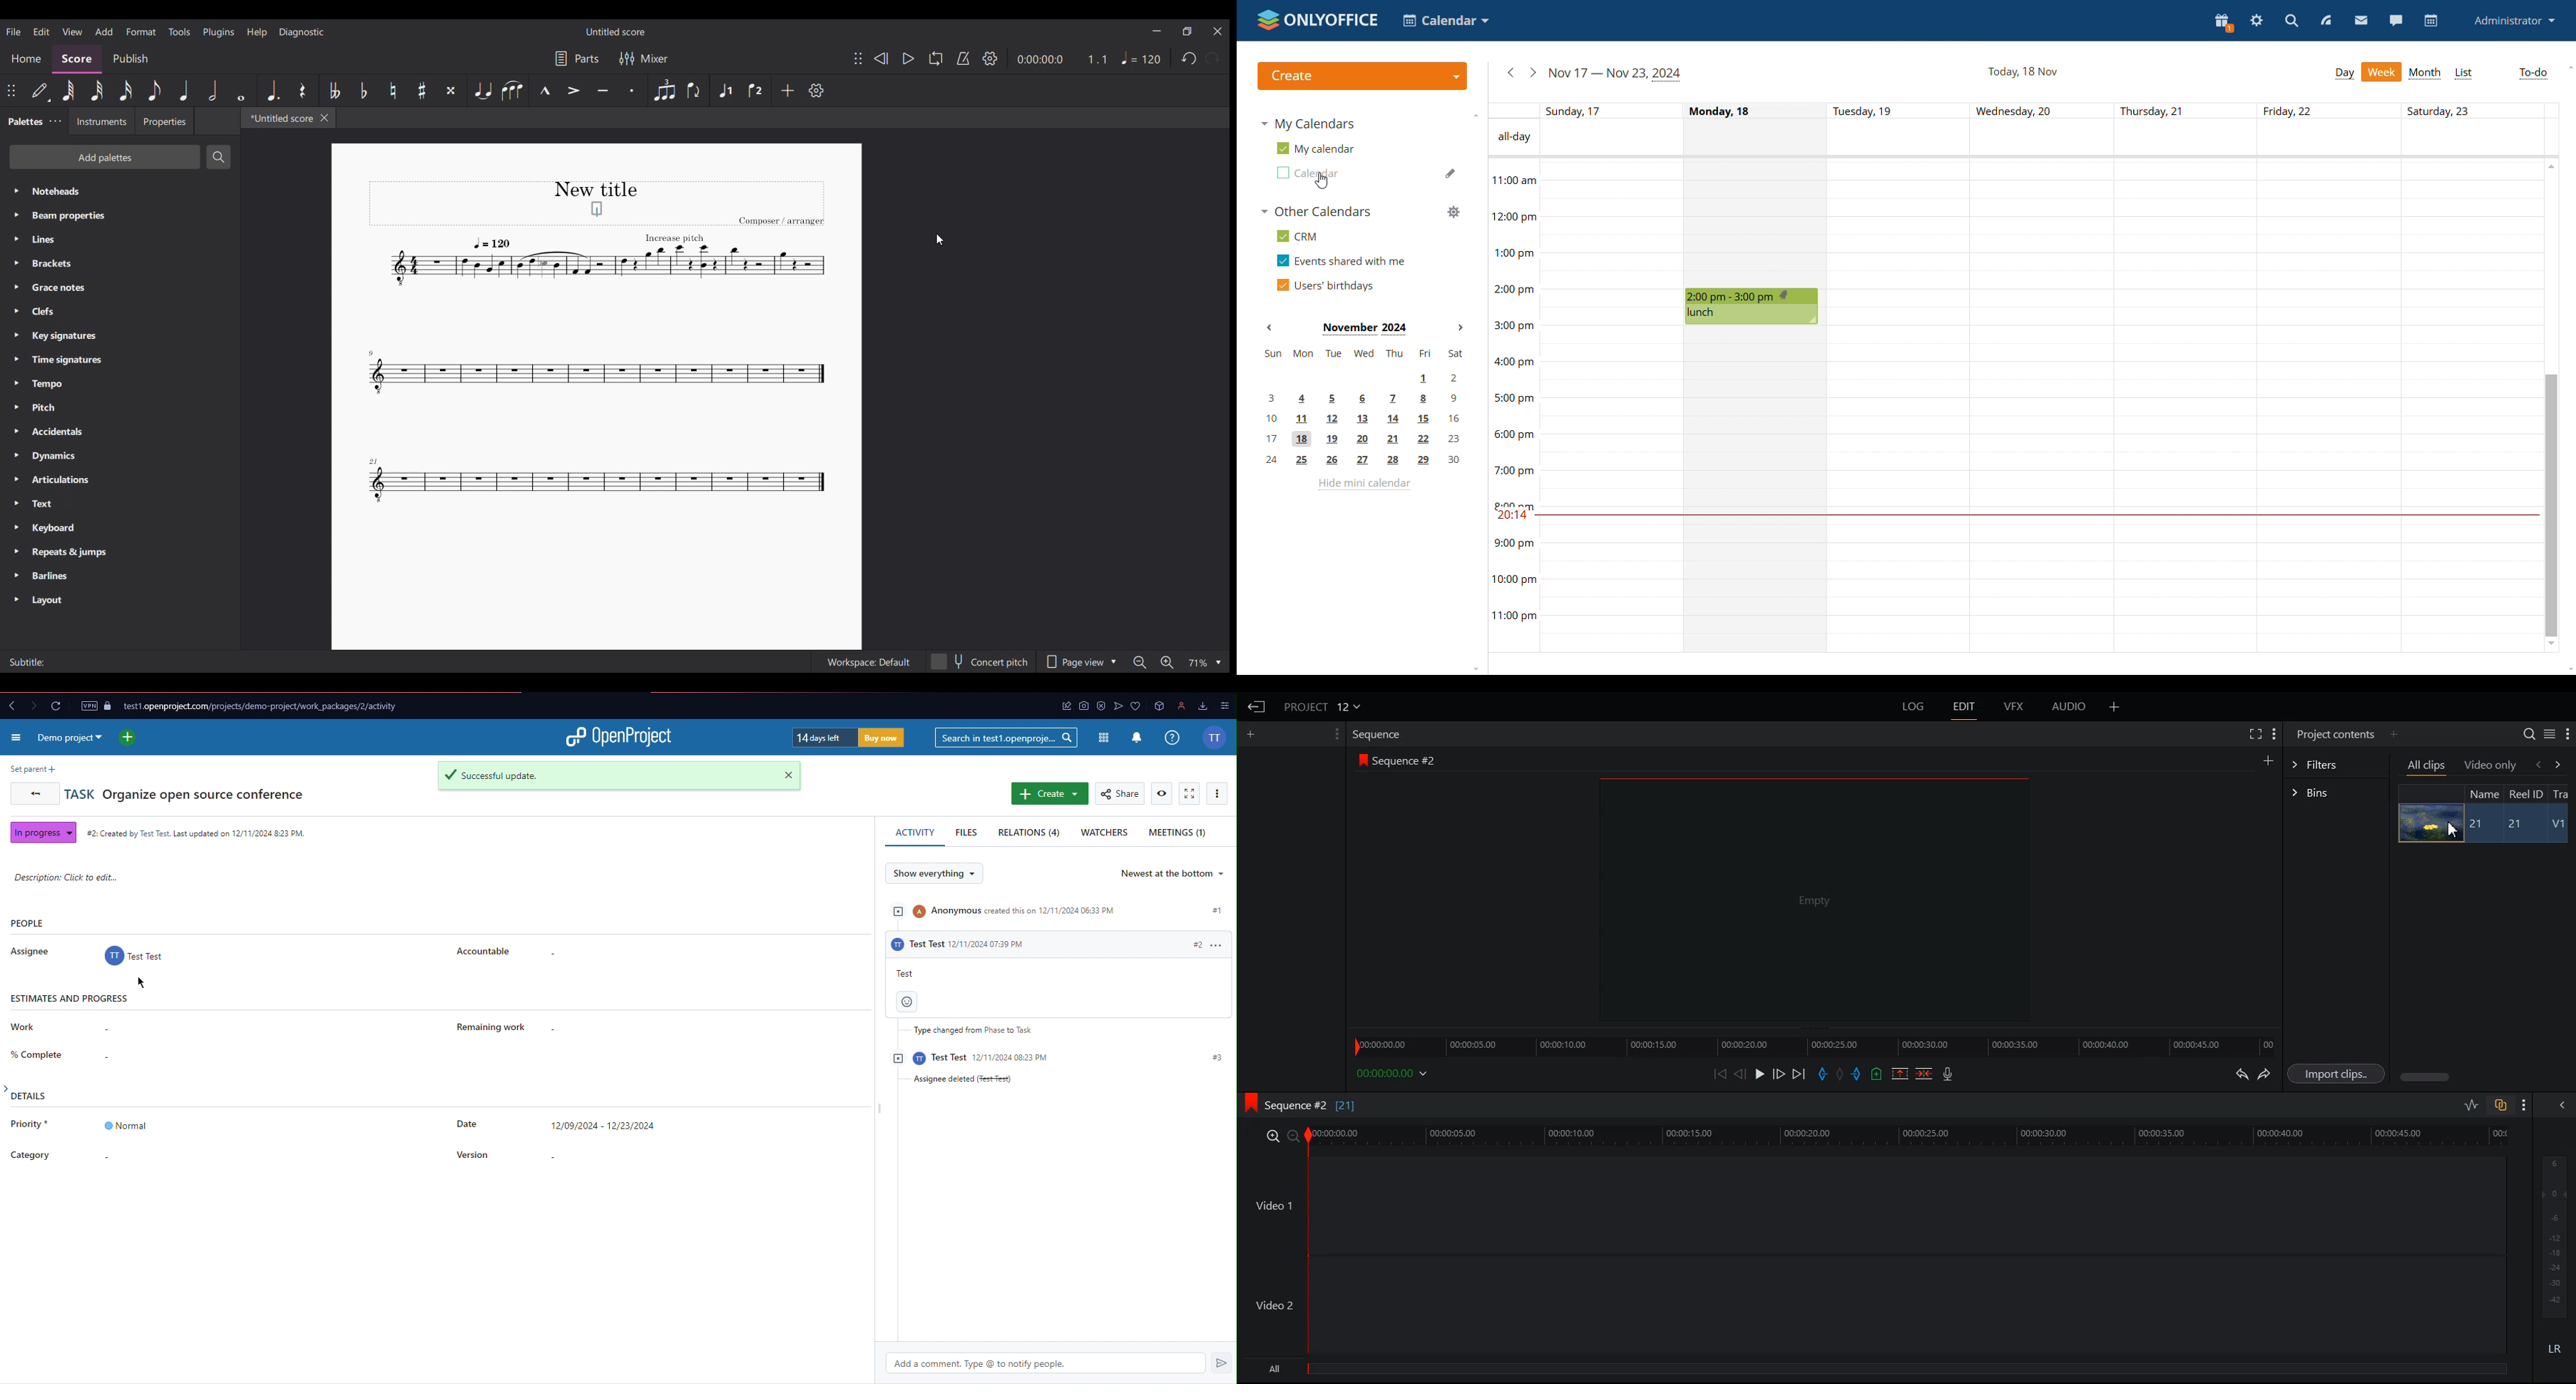 The width and height of the screenshot is (2576, 1400). What do you see at coordinates (1322, 706) in the screenshot?
I see `PROJECT 12` at bounding box center [1322, 706].